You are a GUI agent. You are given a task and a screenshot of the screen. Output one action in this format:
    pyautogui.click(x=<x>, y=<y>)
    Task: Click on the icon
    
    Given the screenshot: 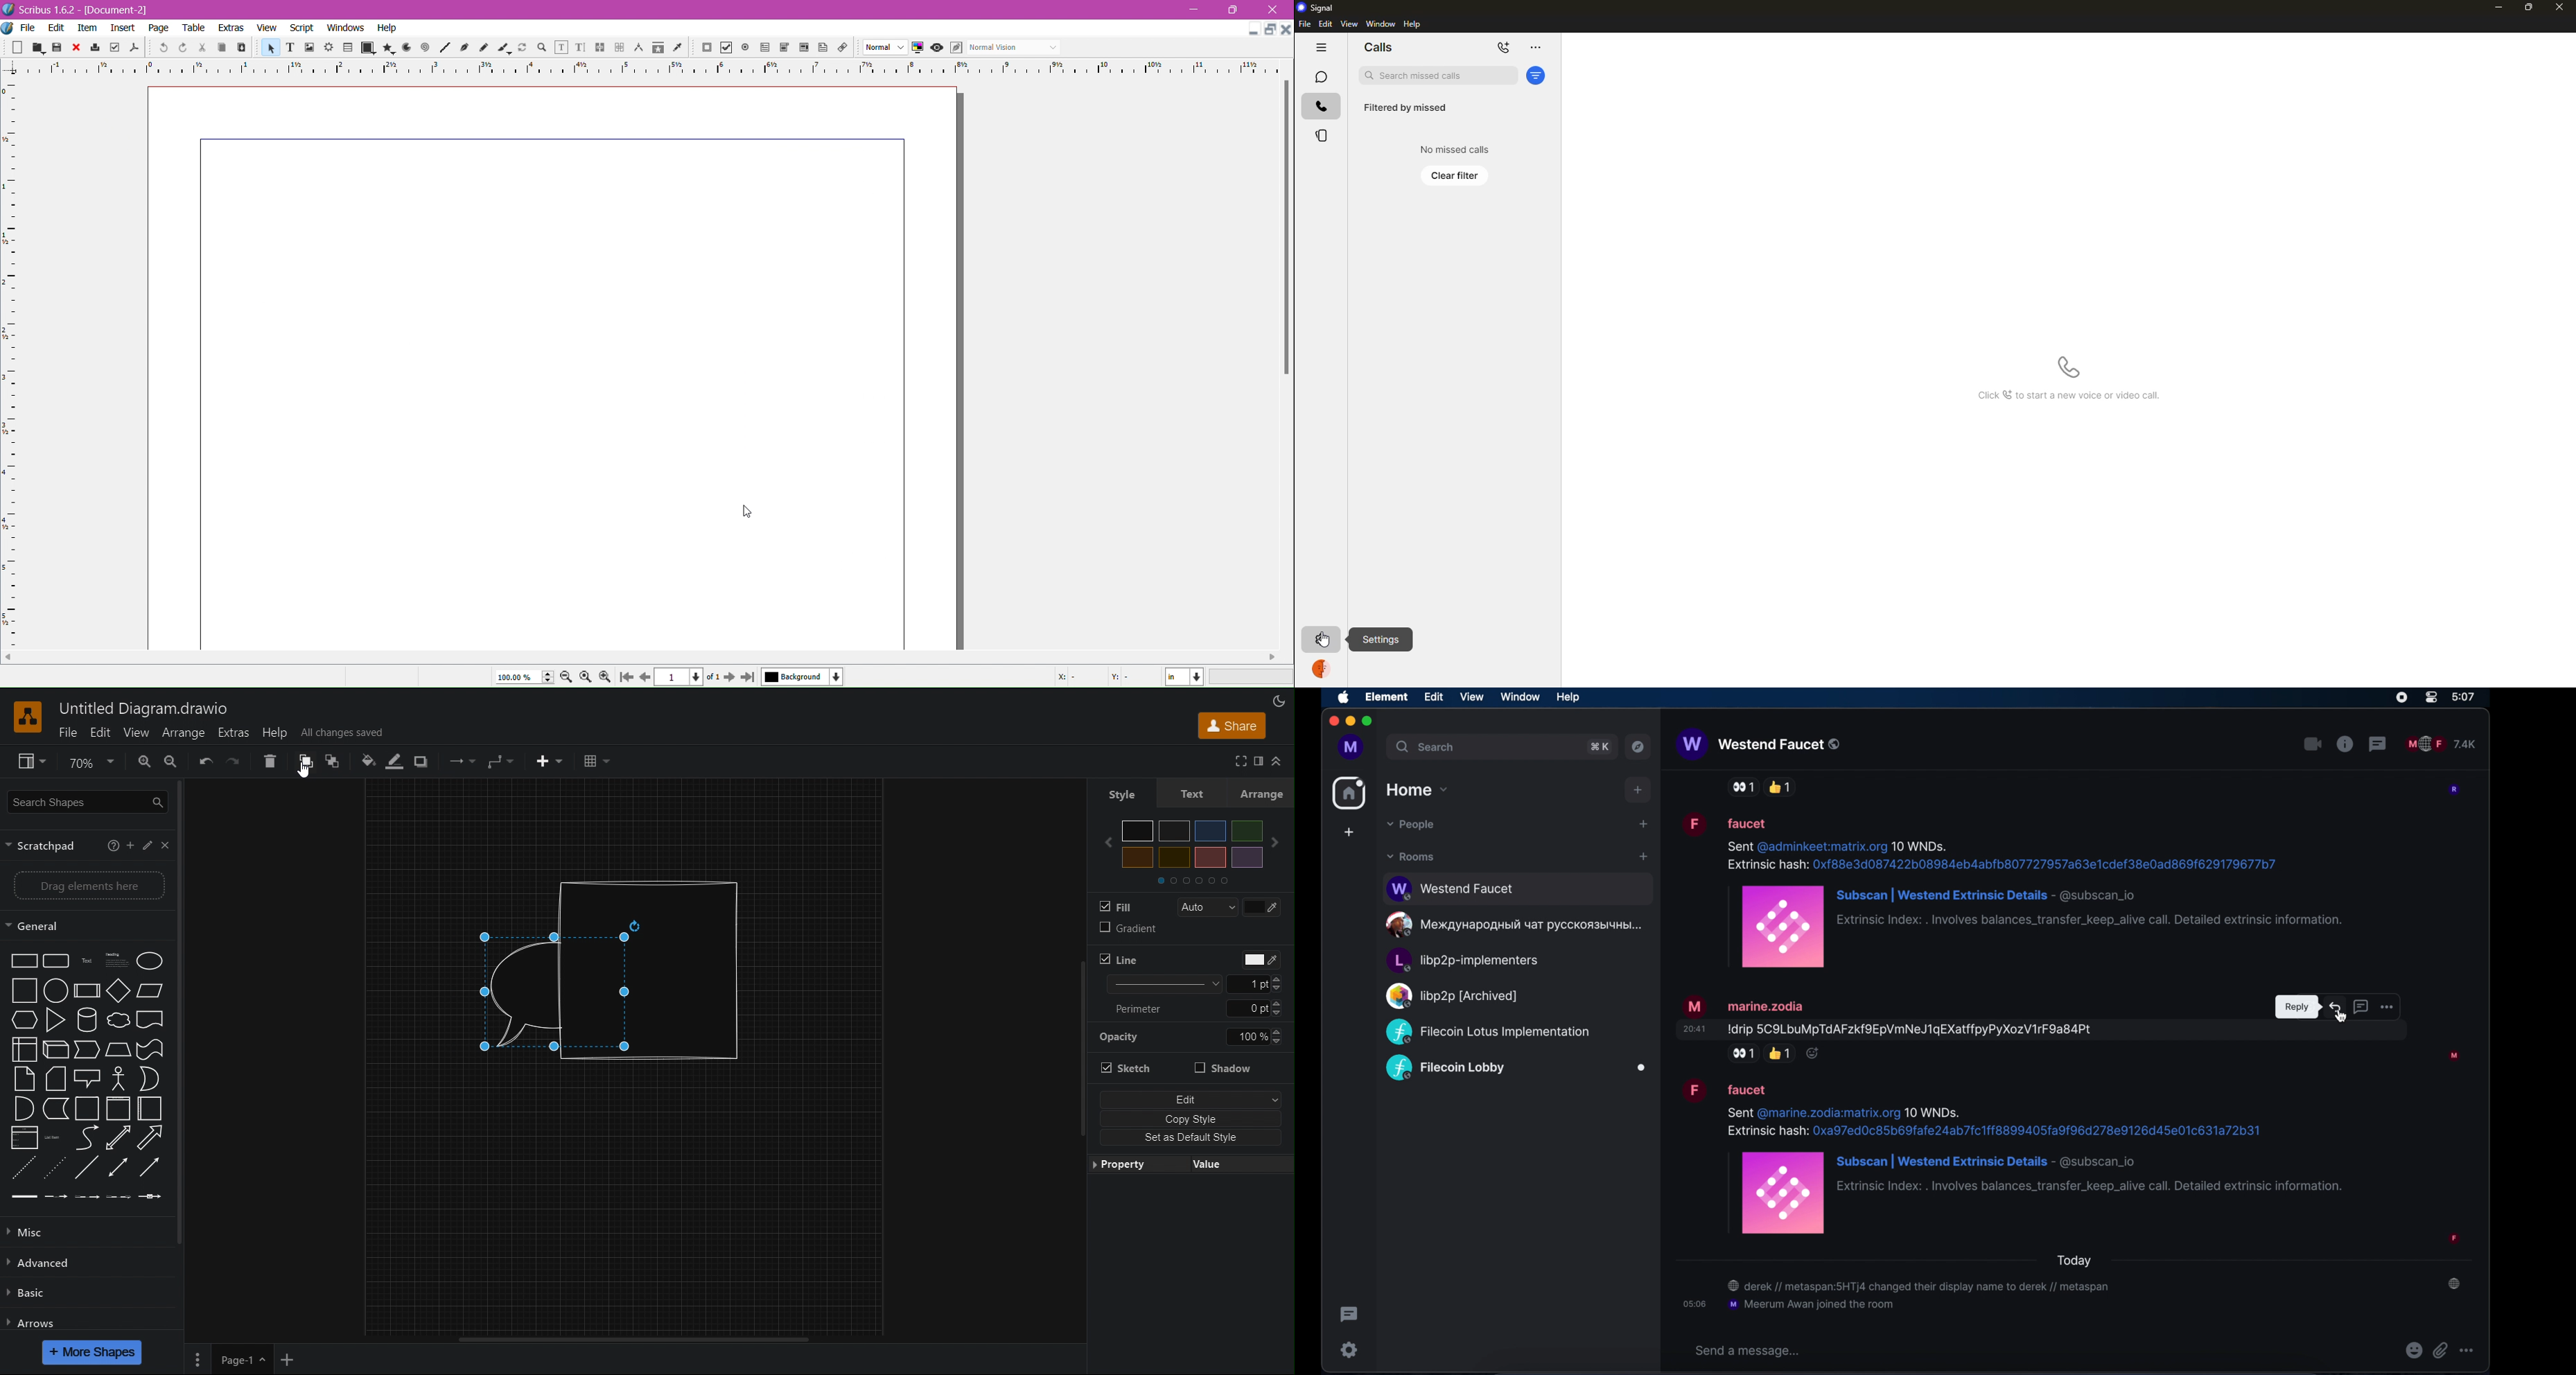 What is the action you would take?
    pyautogui.click(x=328, y=46)
    